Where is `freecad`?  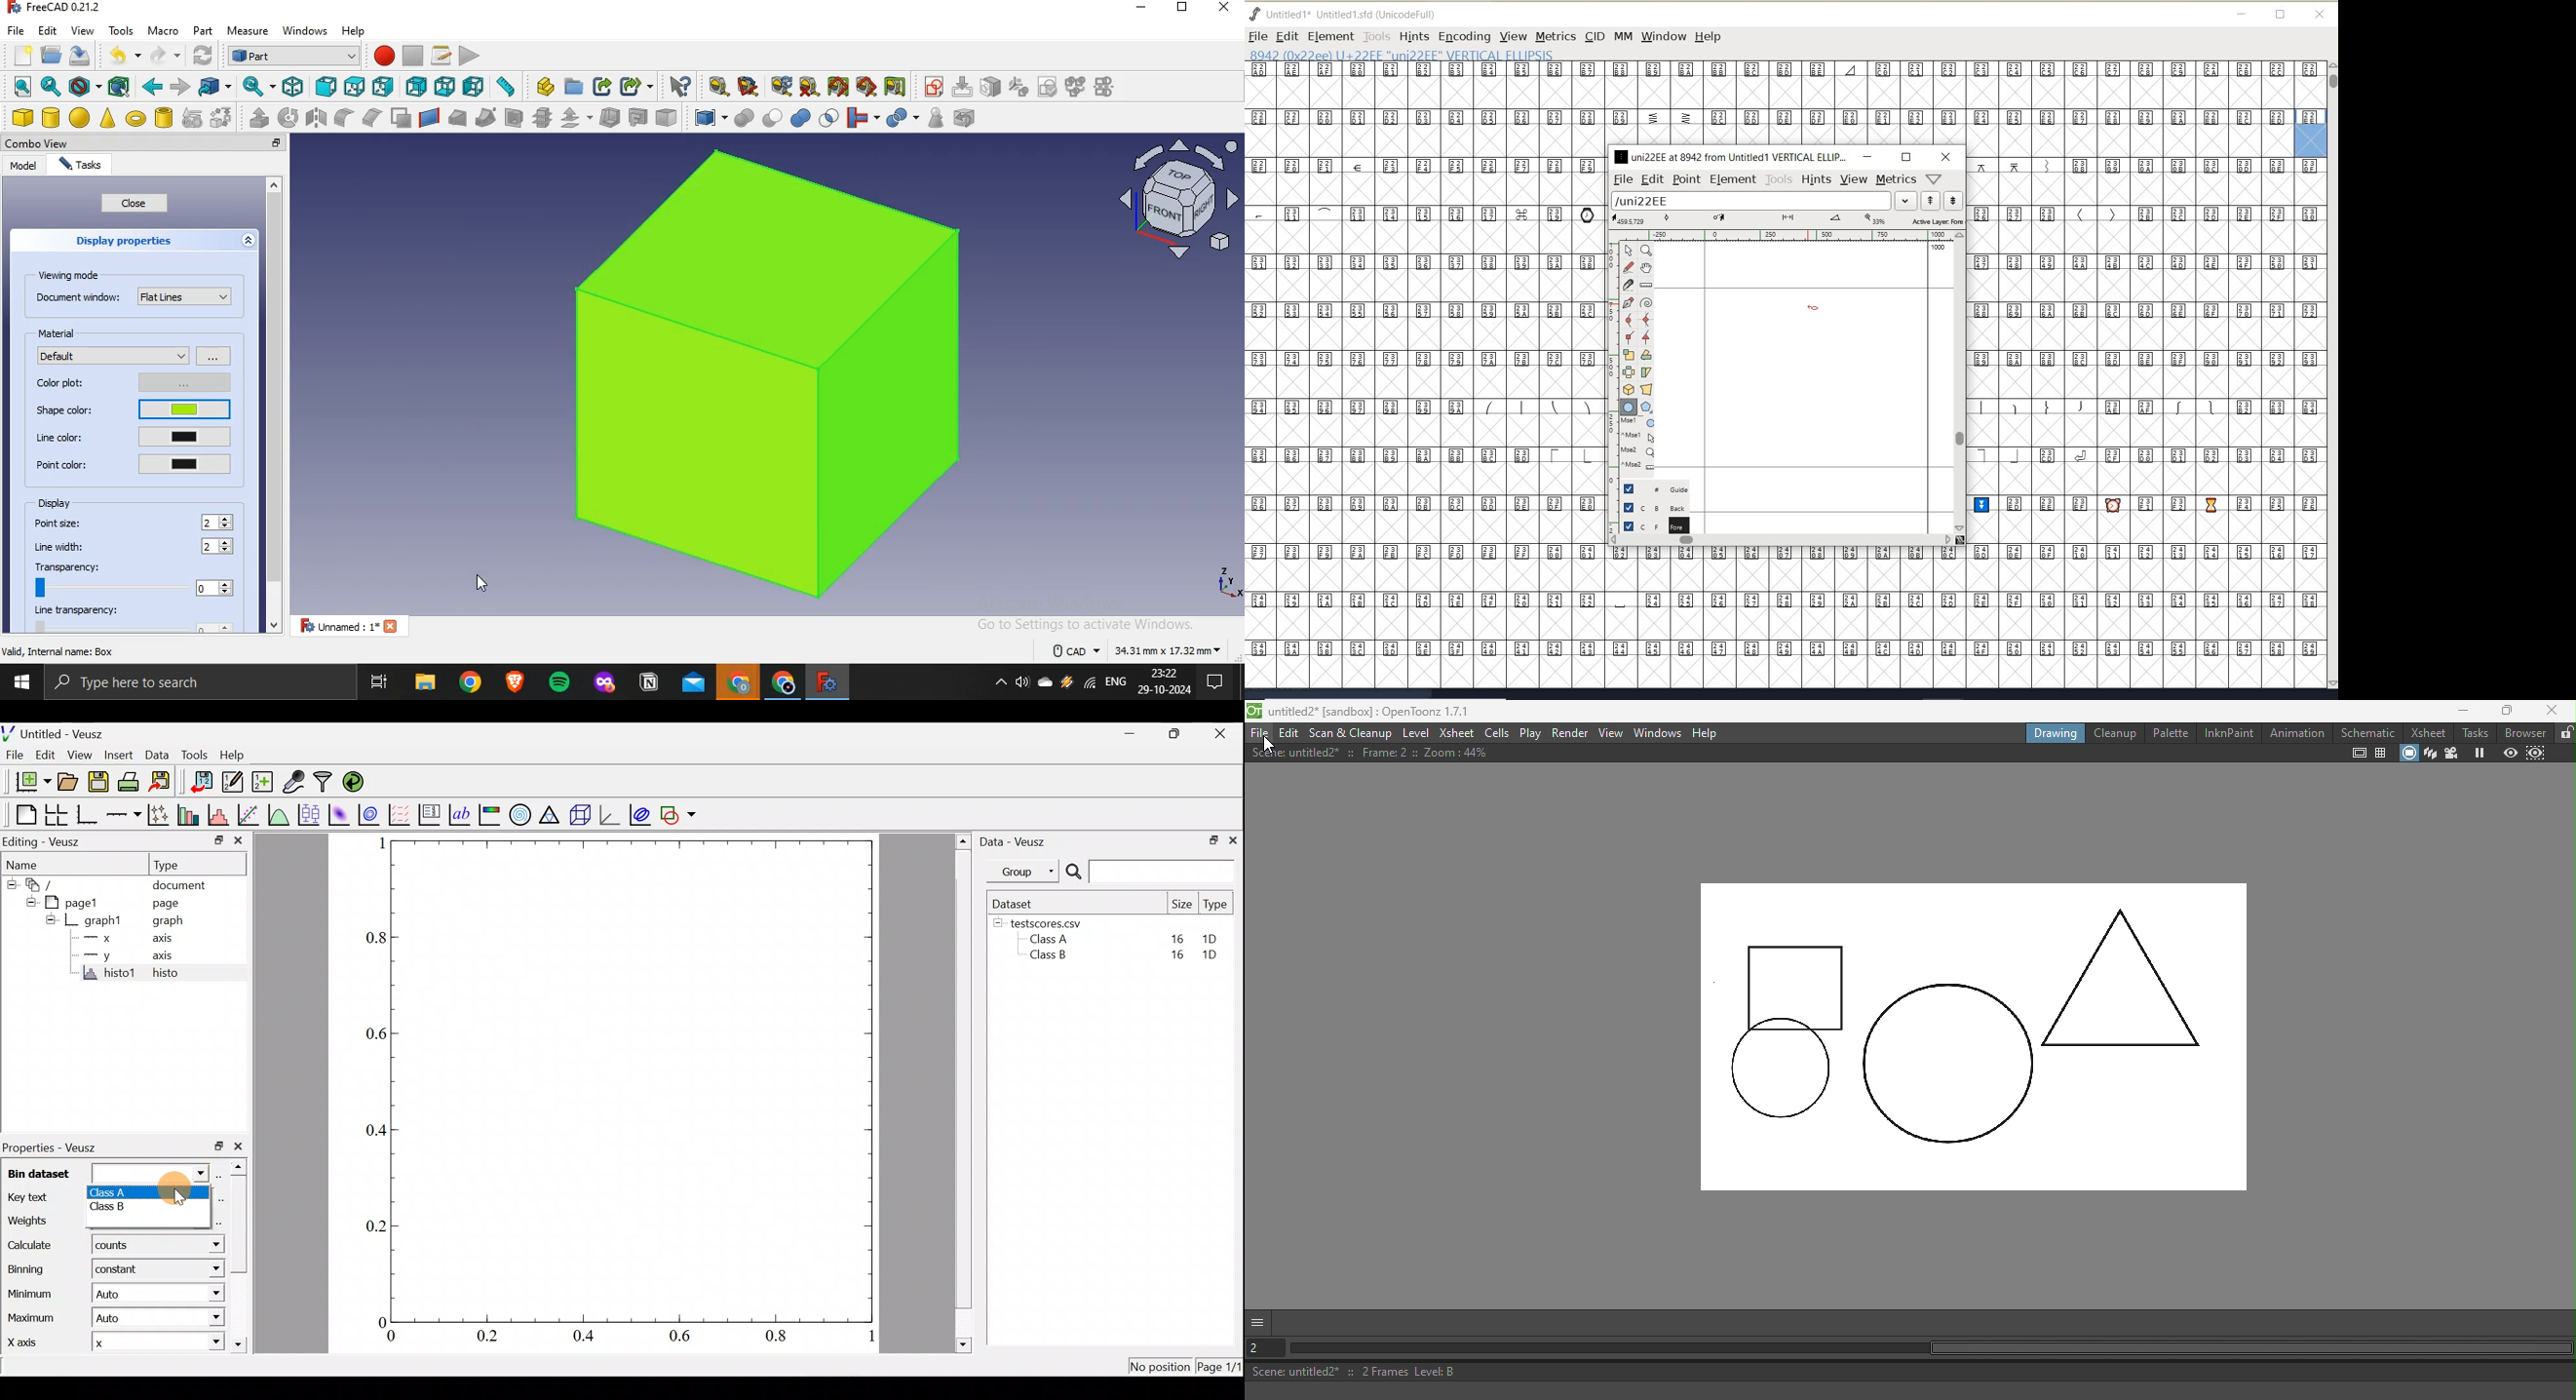
freecad is located at coordinates (825, 682).